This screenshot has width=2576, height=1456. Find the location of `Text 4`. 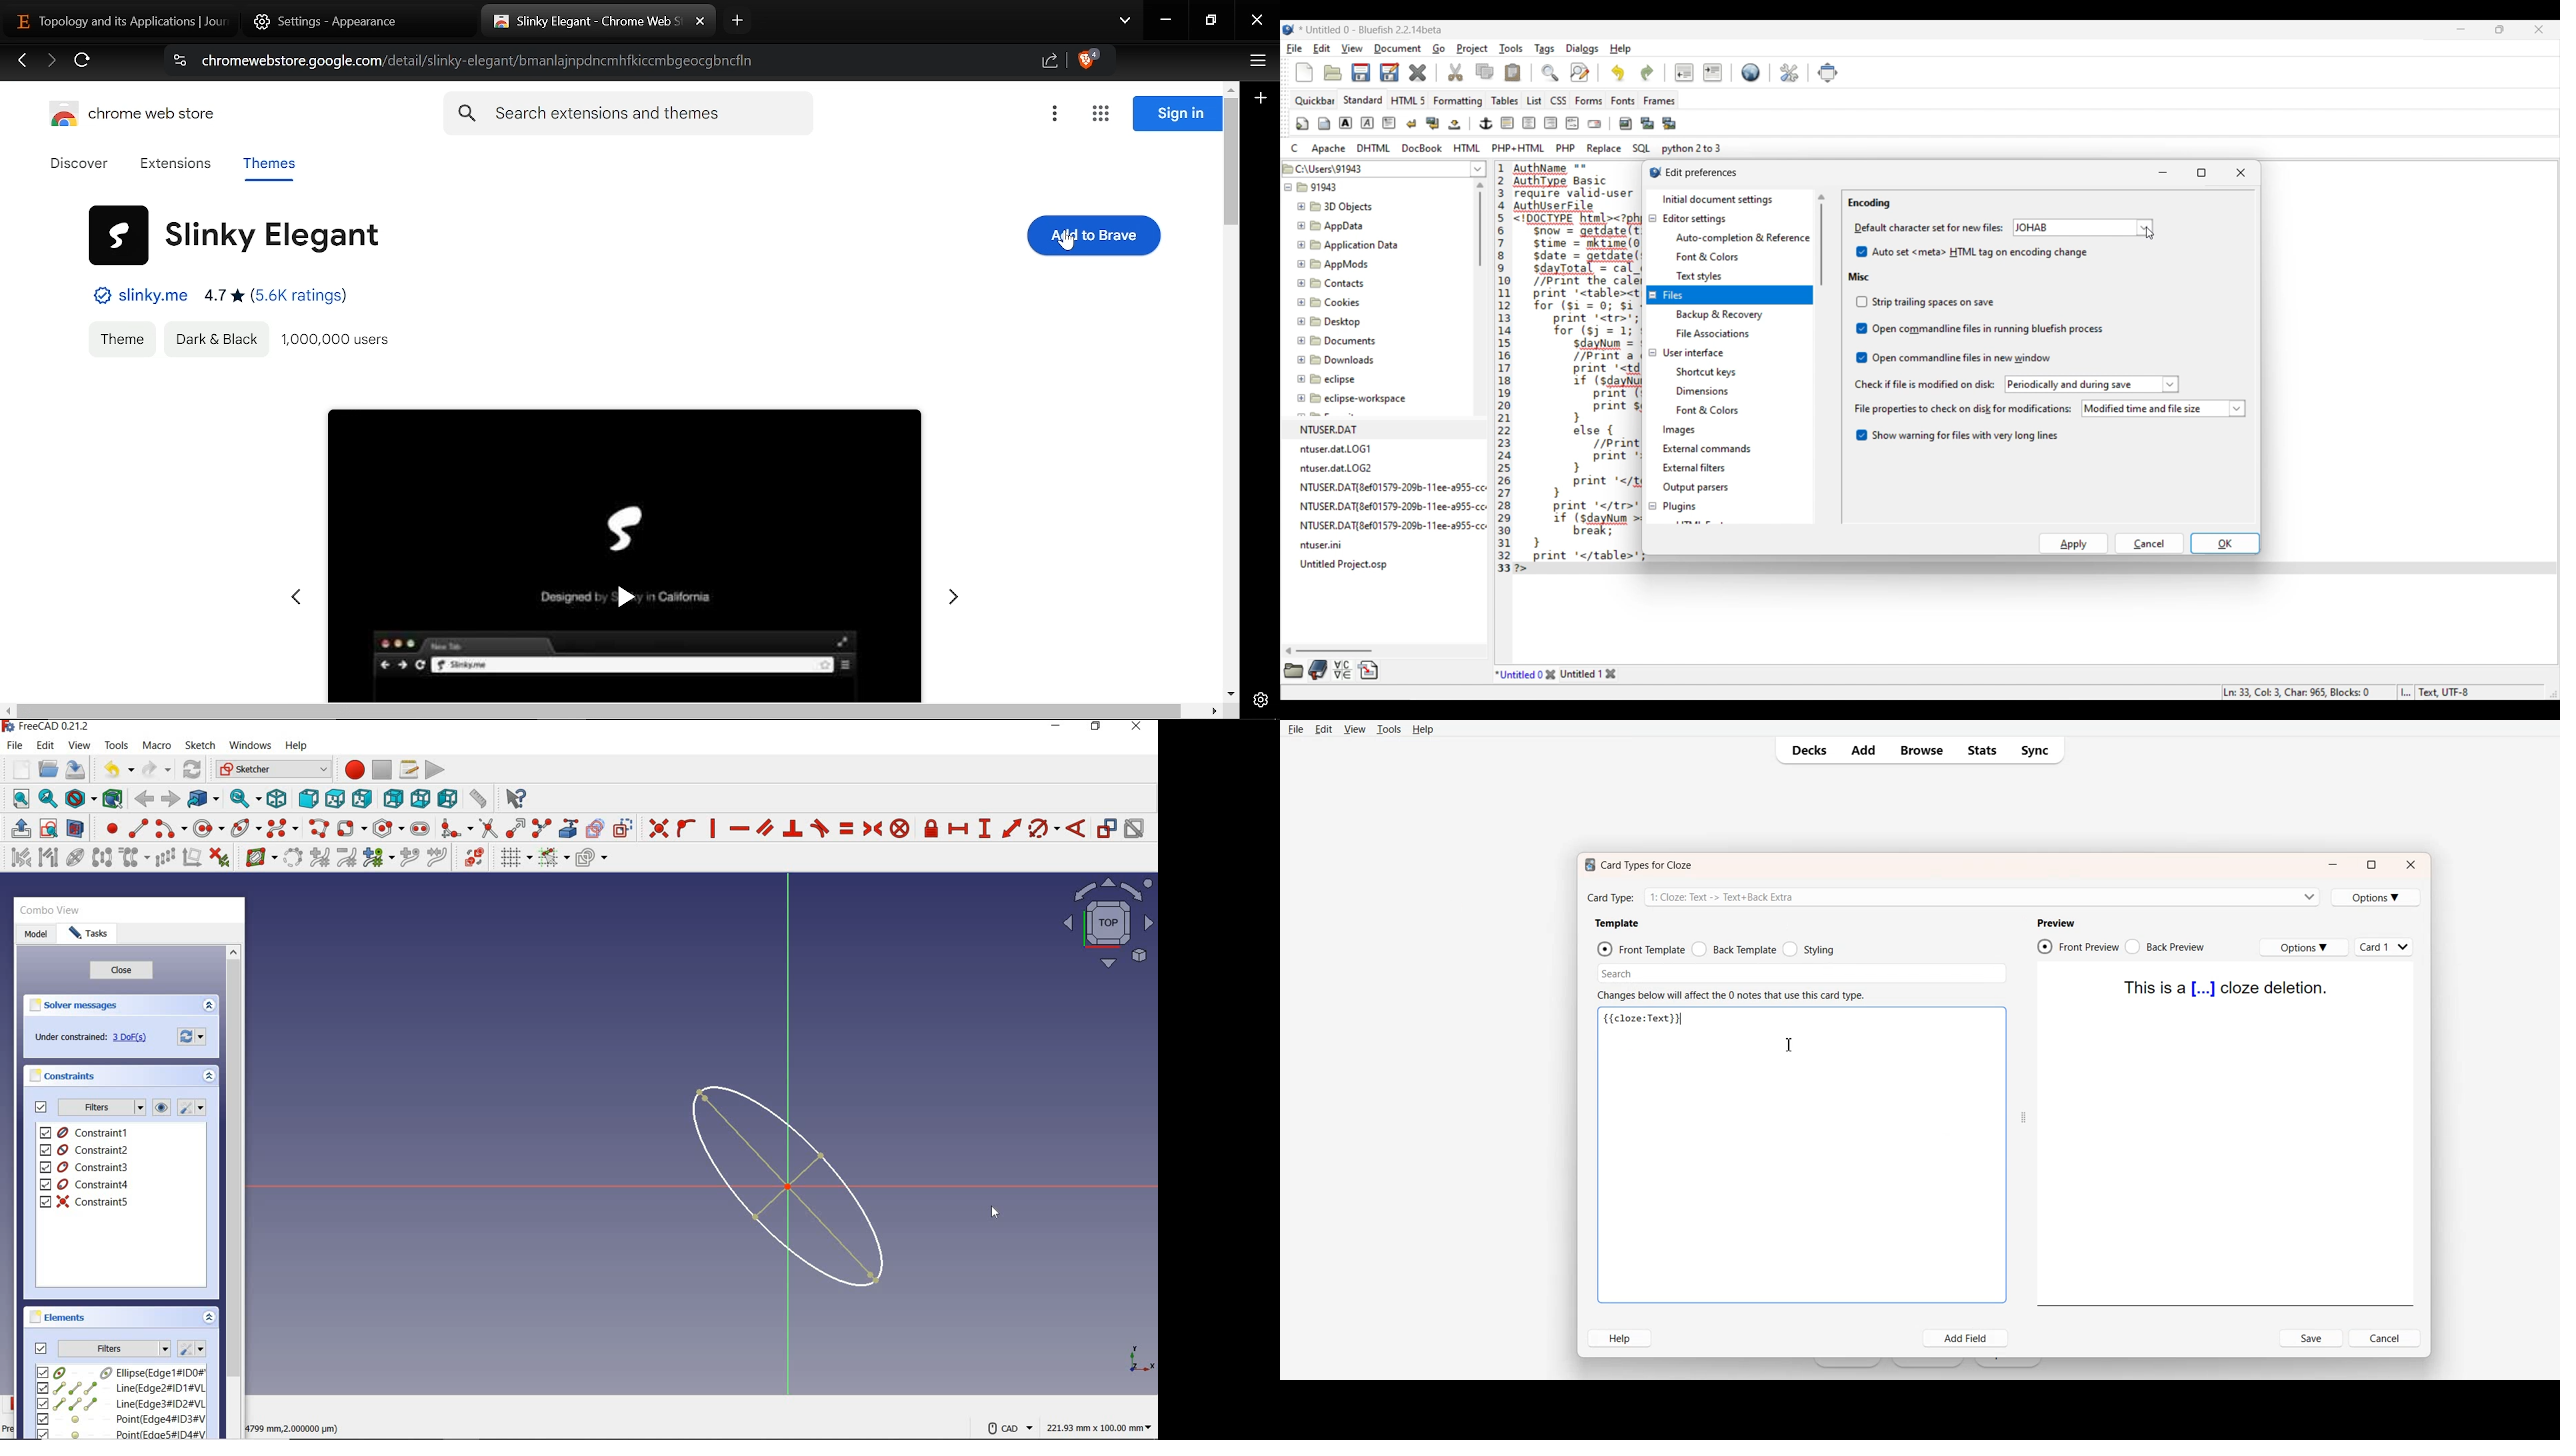

Text 4 is located at coordinates (2227, 988).